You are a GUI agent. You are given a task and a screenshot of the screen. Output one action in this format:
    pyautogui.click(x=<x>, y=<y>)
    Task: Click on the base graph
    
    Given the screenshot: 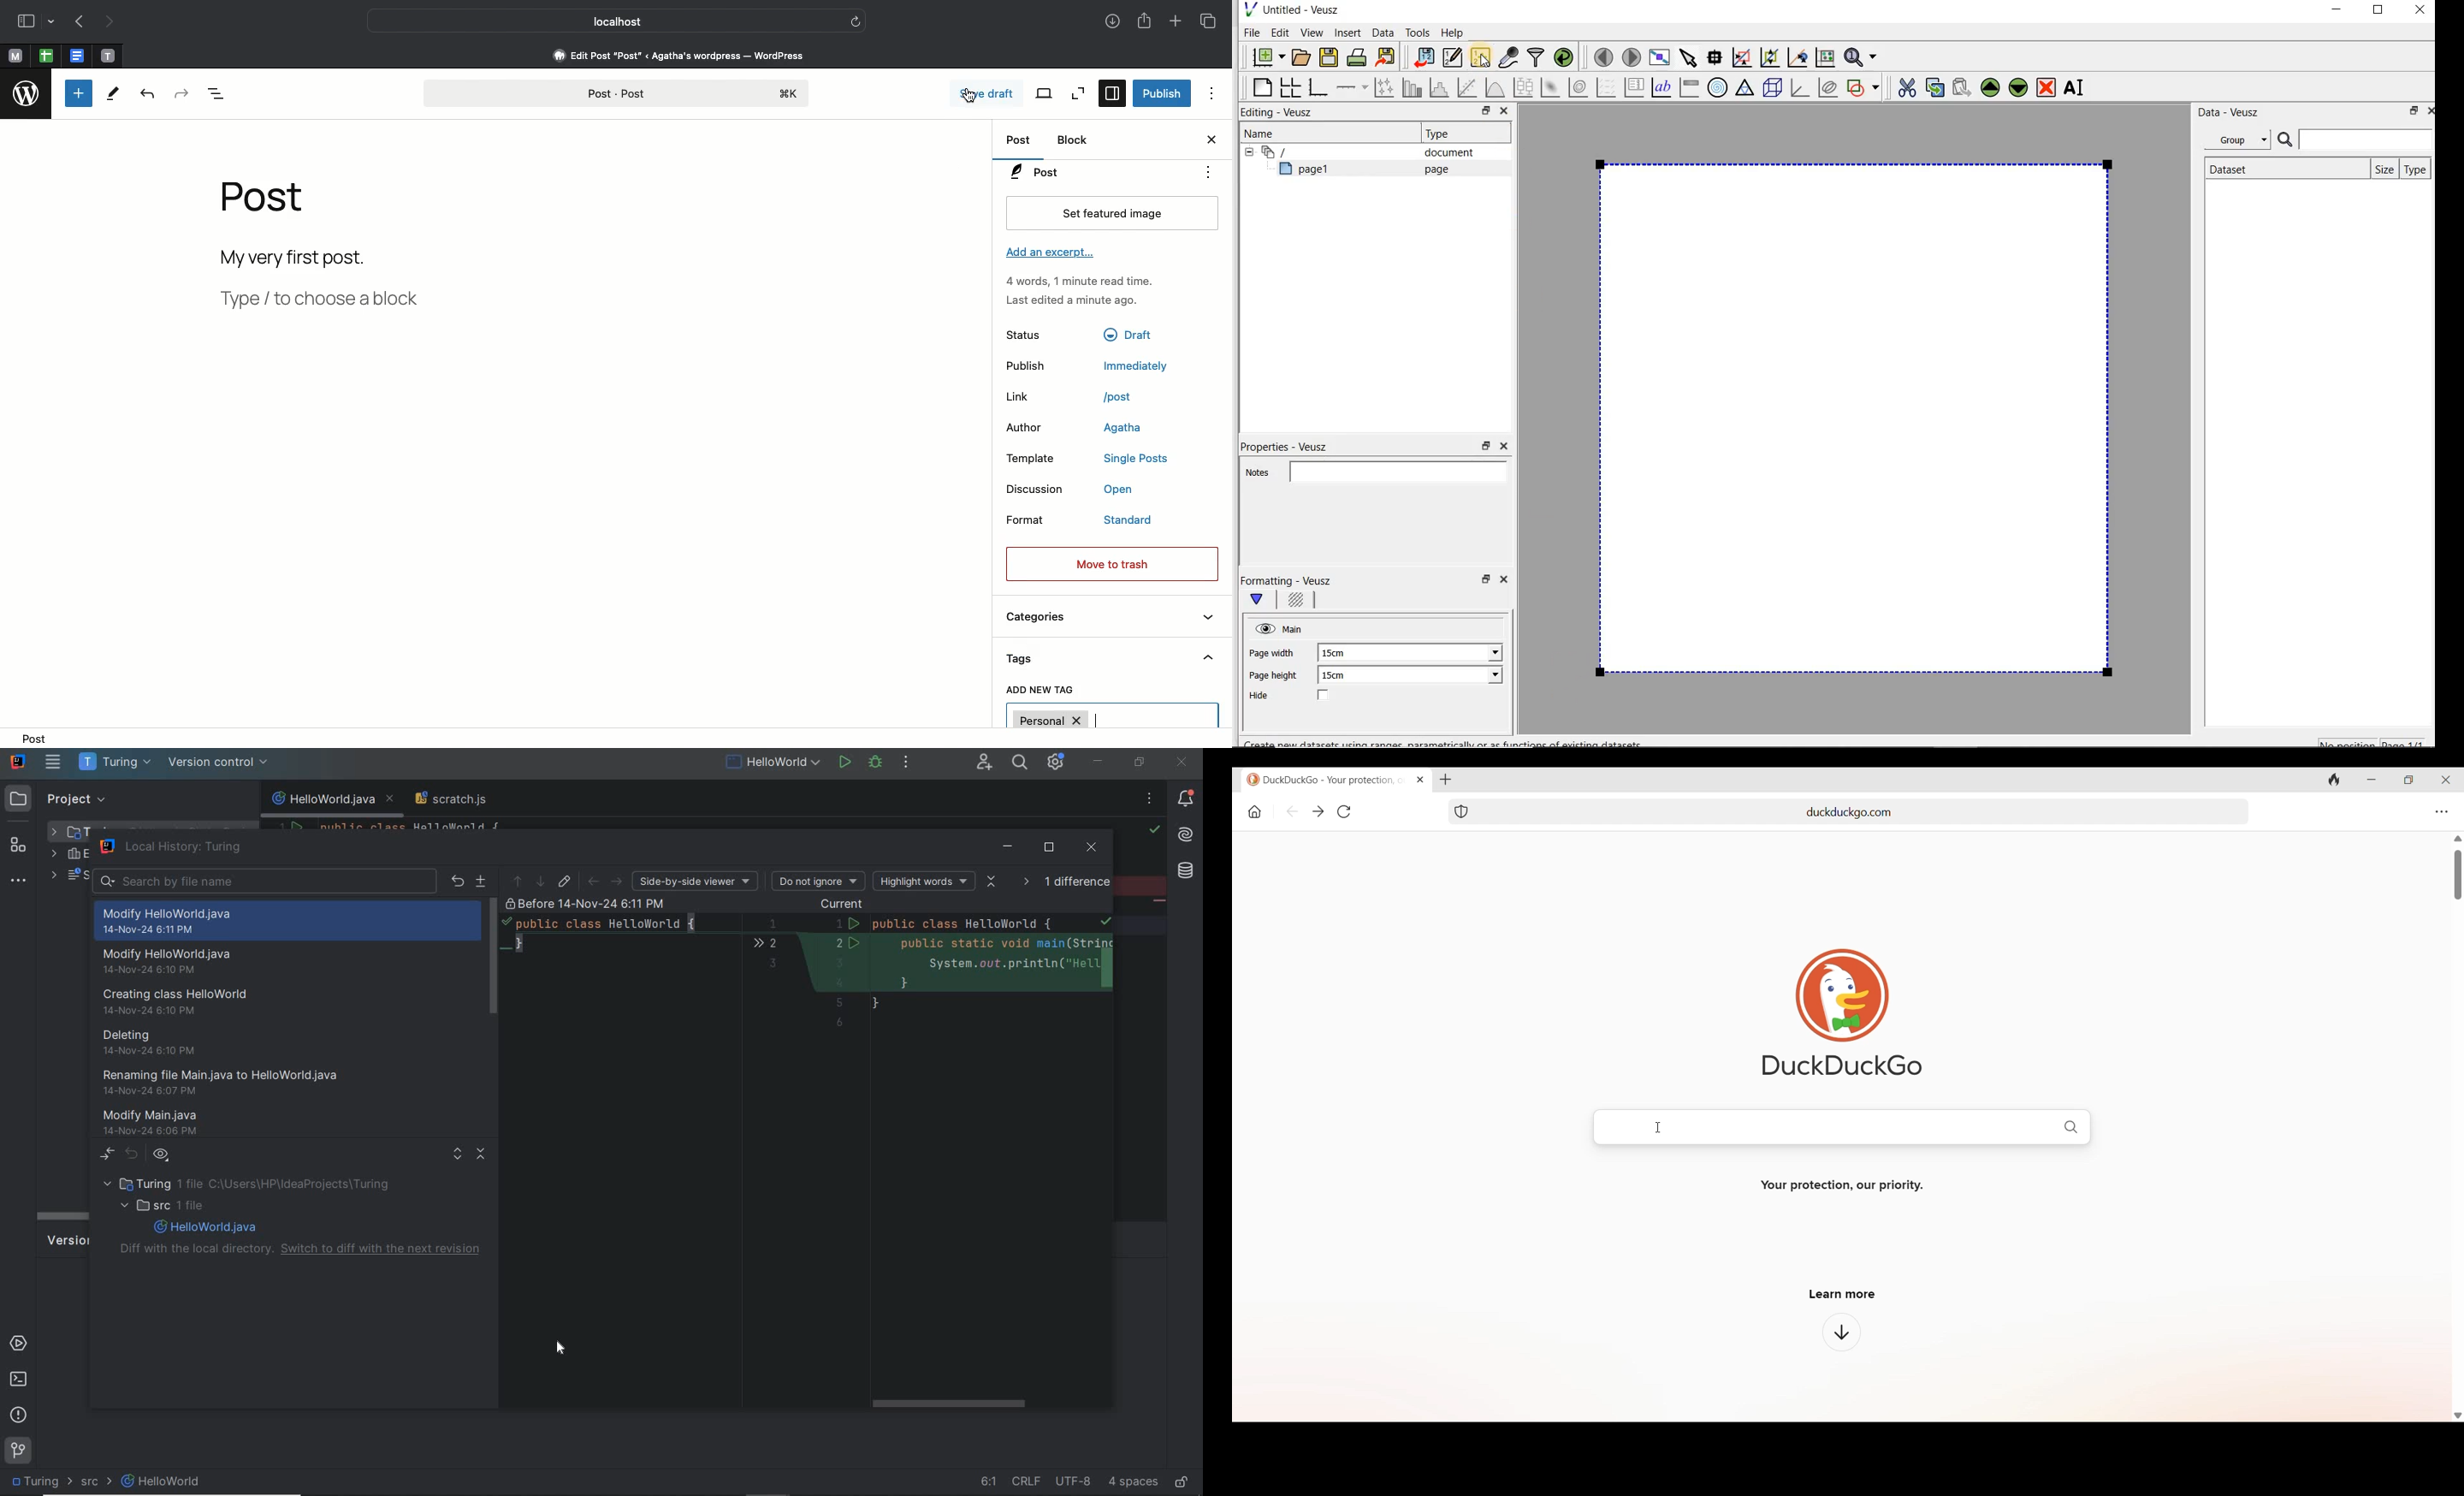 What is the action you would take?
    pyautogui.click(x=1317, y=88)
    